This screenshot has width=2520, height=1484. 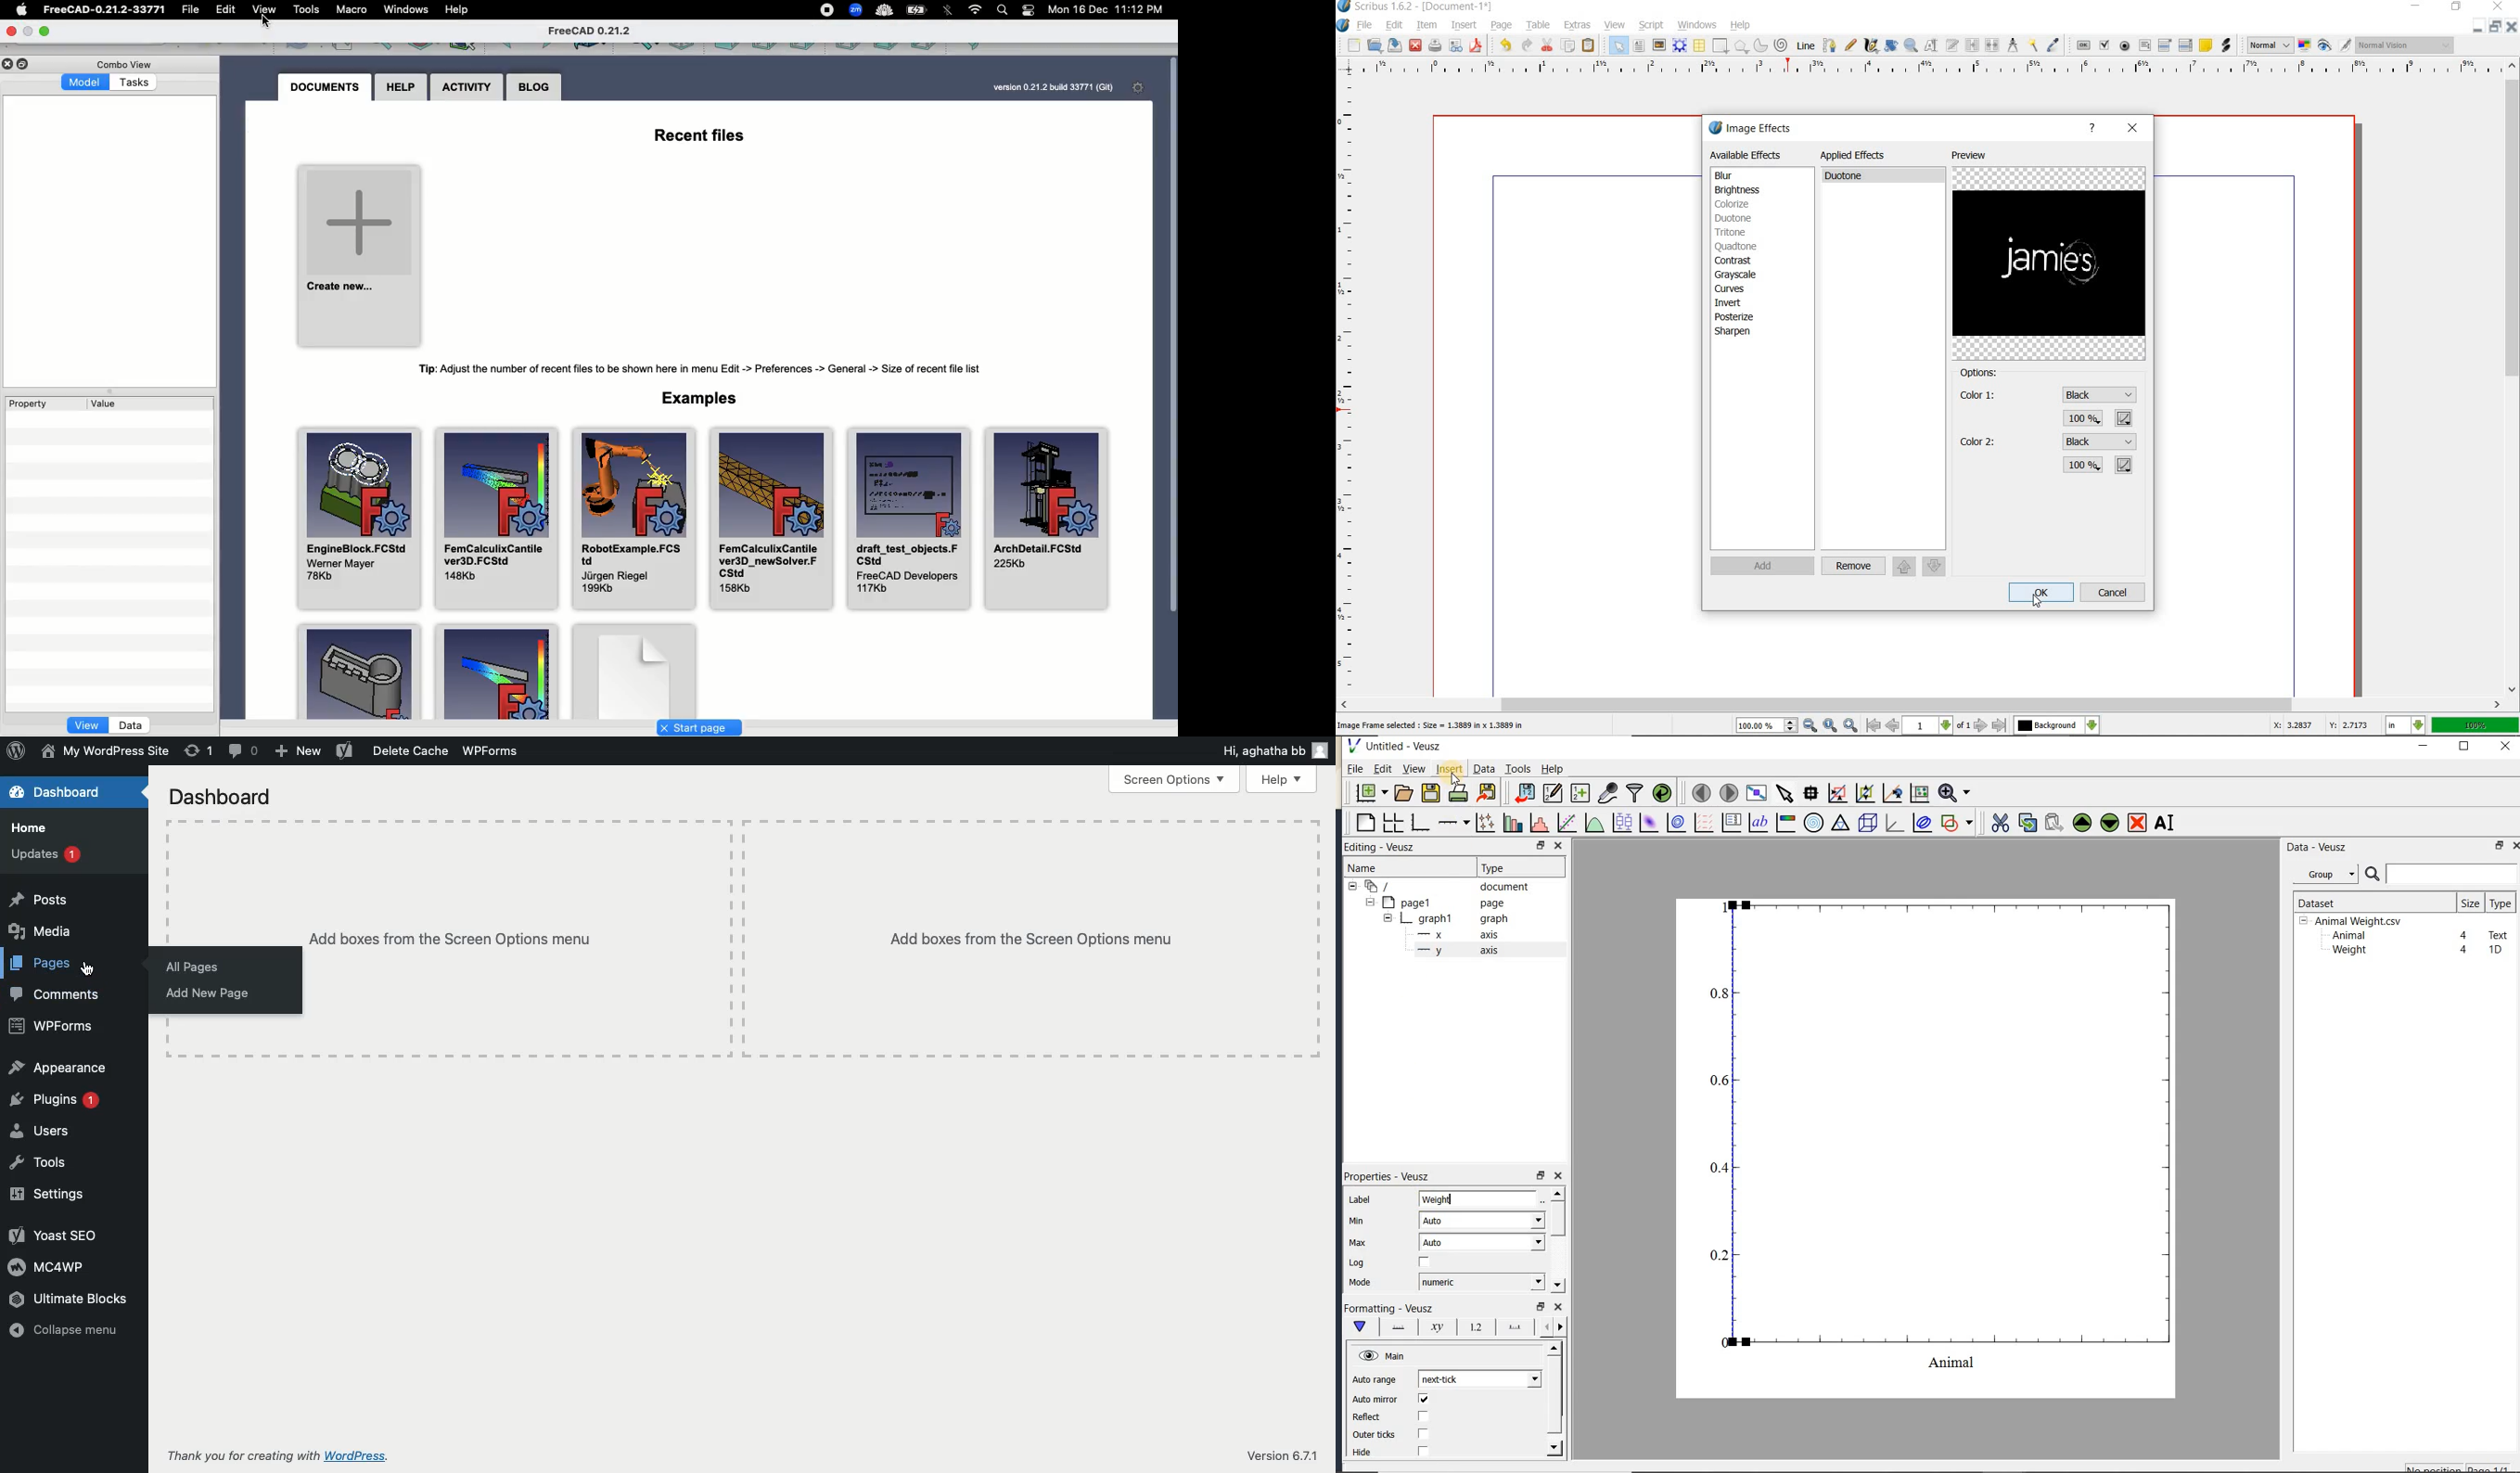 I want to click on options, so click(x=1979, y=375).